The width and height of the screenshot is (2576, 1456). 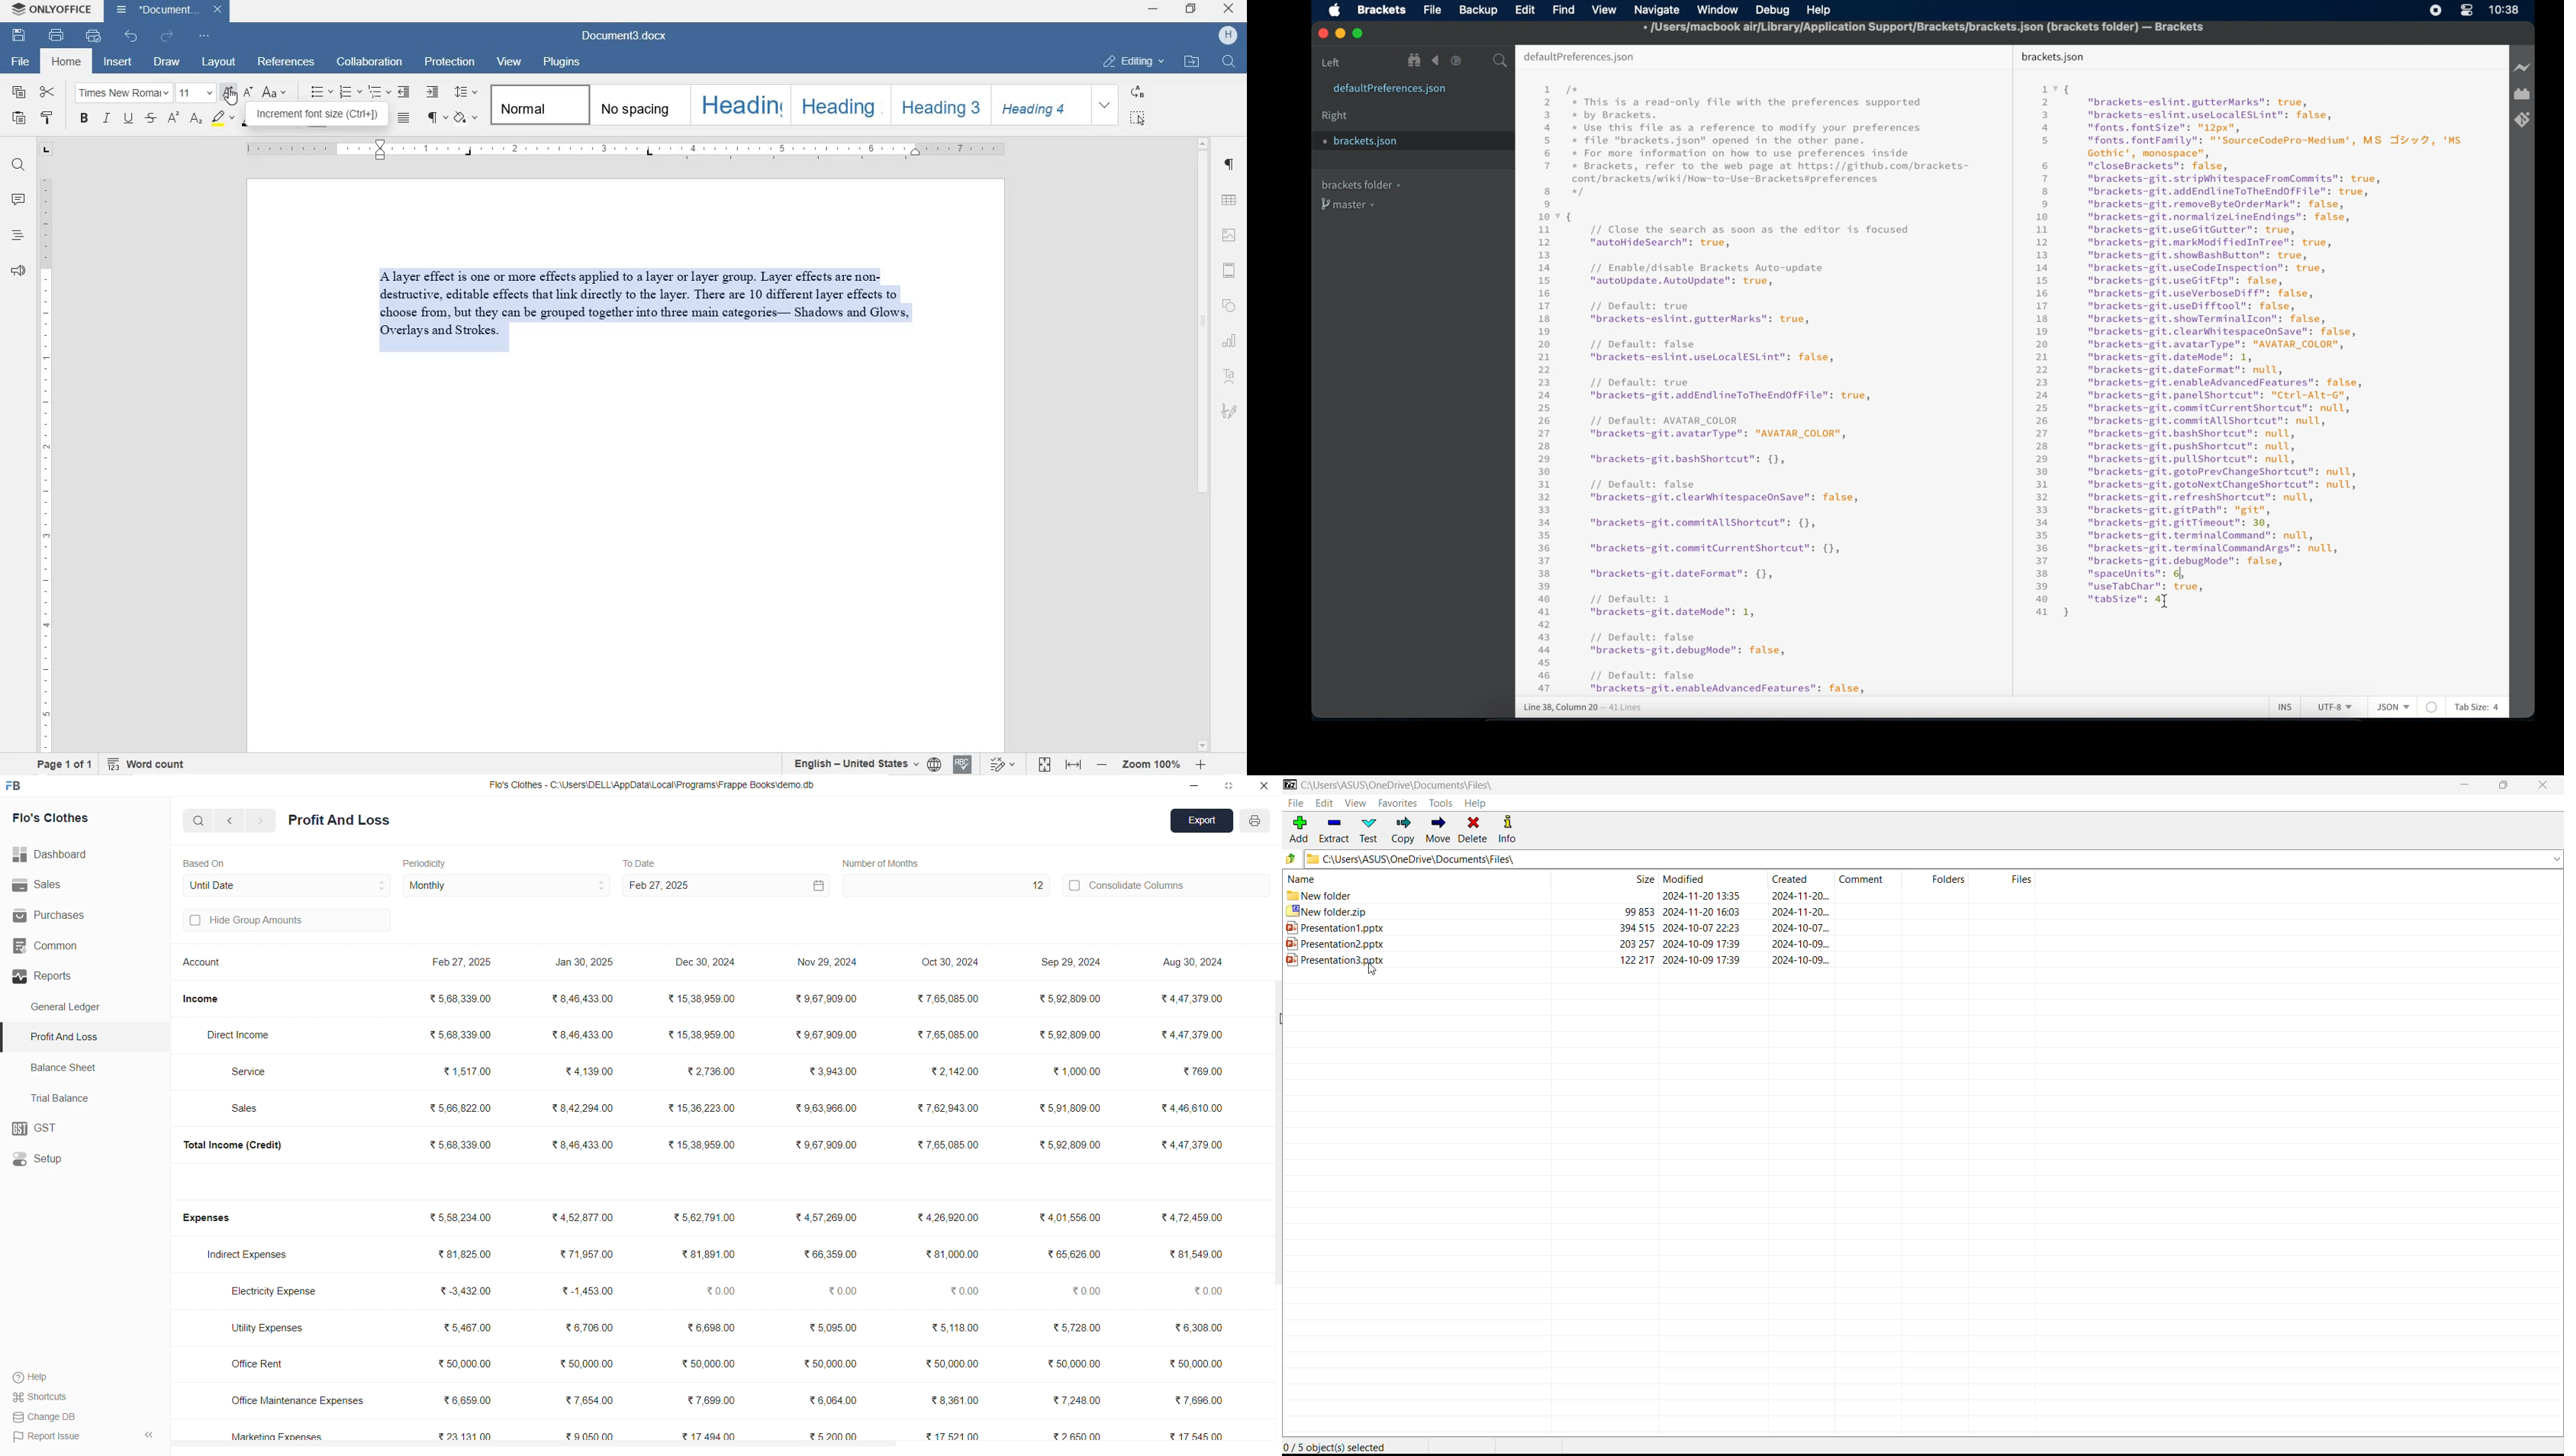 What do you see at coordinates (1187, 1145) in the screenshot?
I see `34,47,379.00` at bounding box center [1187, 1145].